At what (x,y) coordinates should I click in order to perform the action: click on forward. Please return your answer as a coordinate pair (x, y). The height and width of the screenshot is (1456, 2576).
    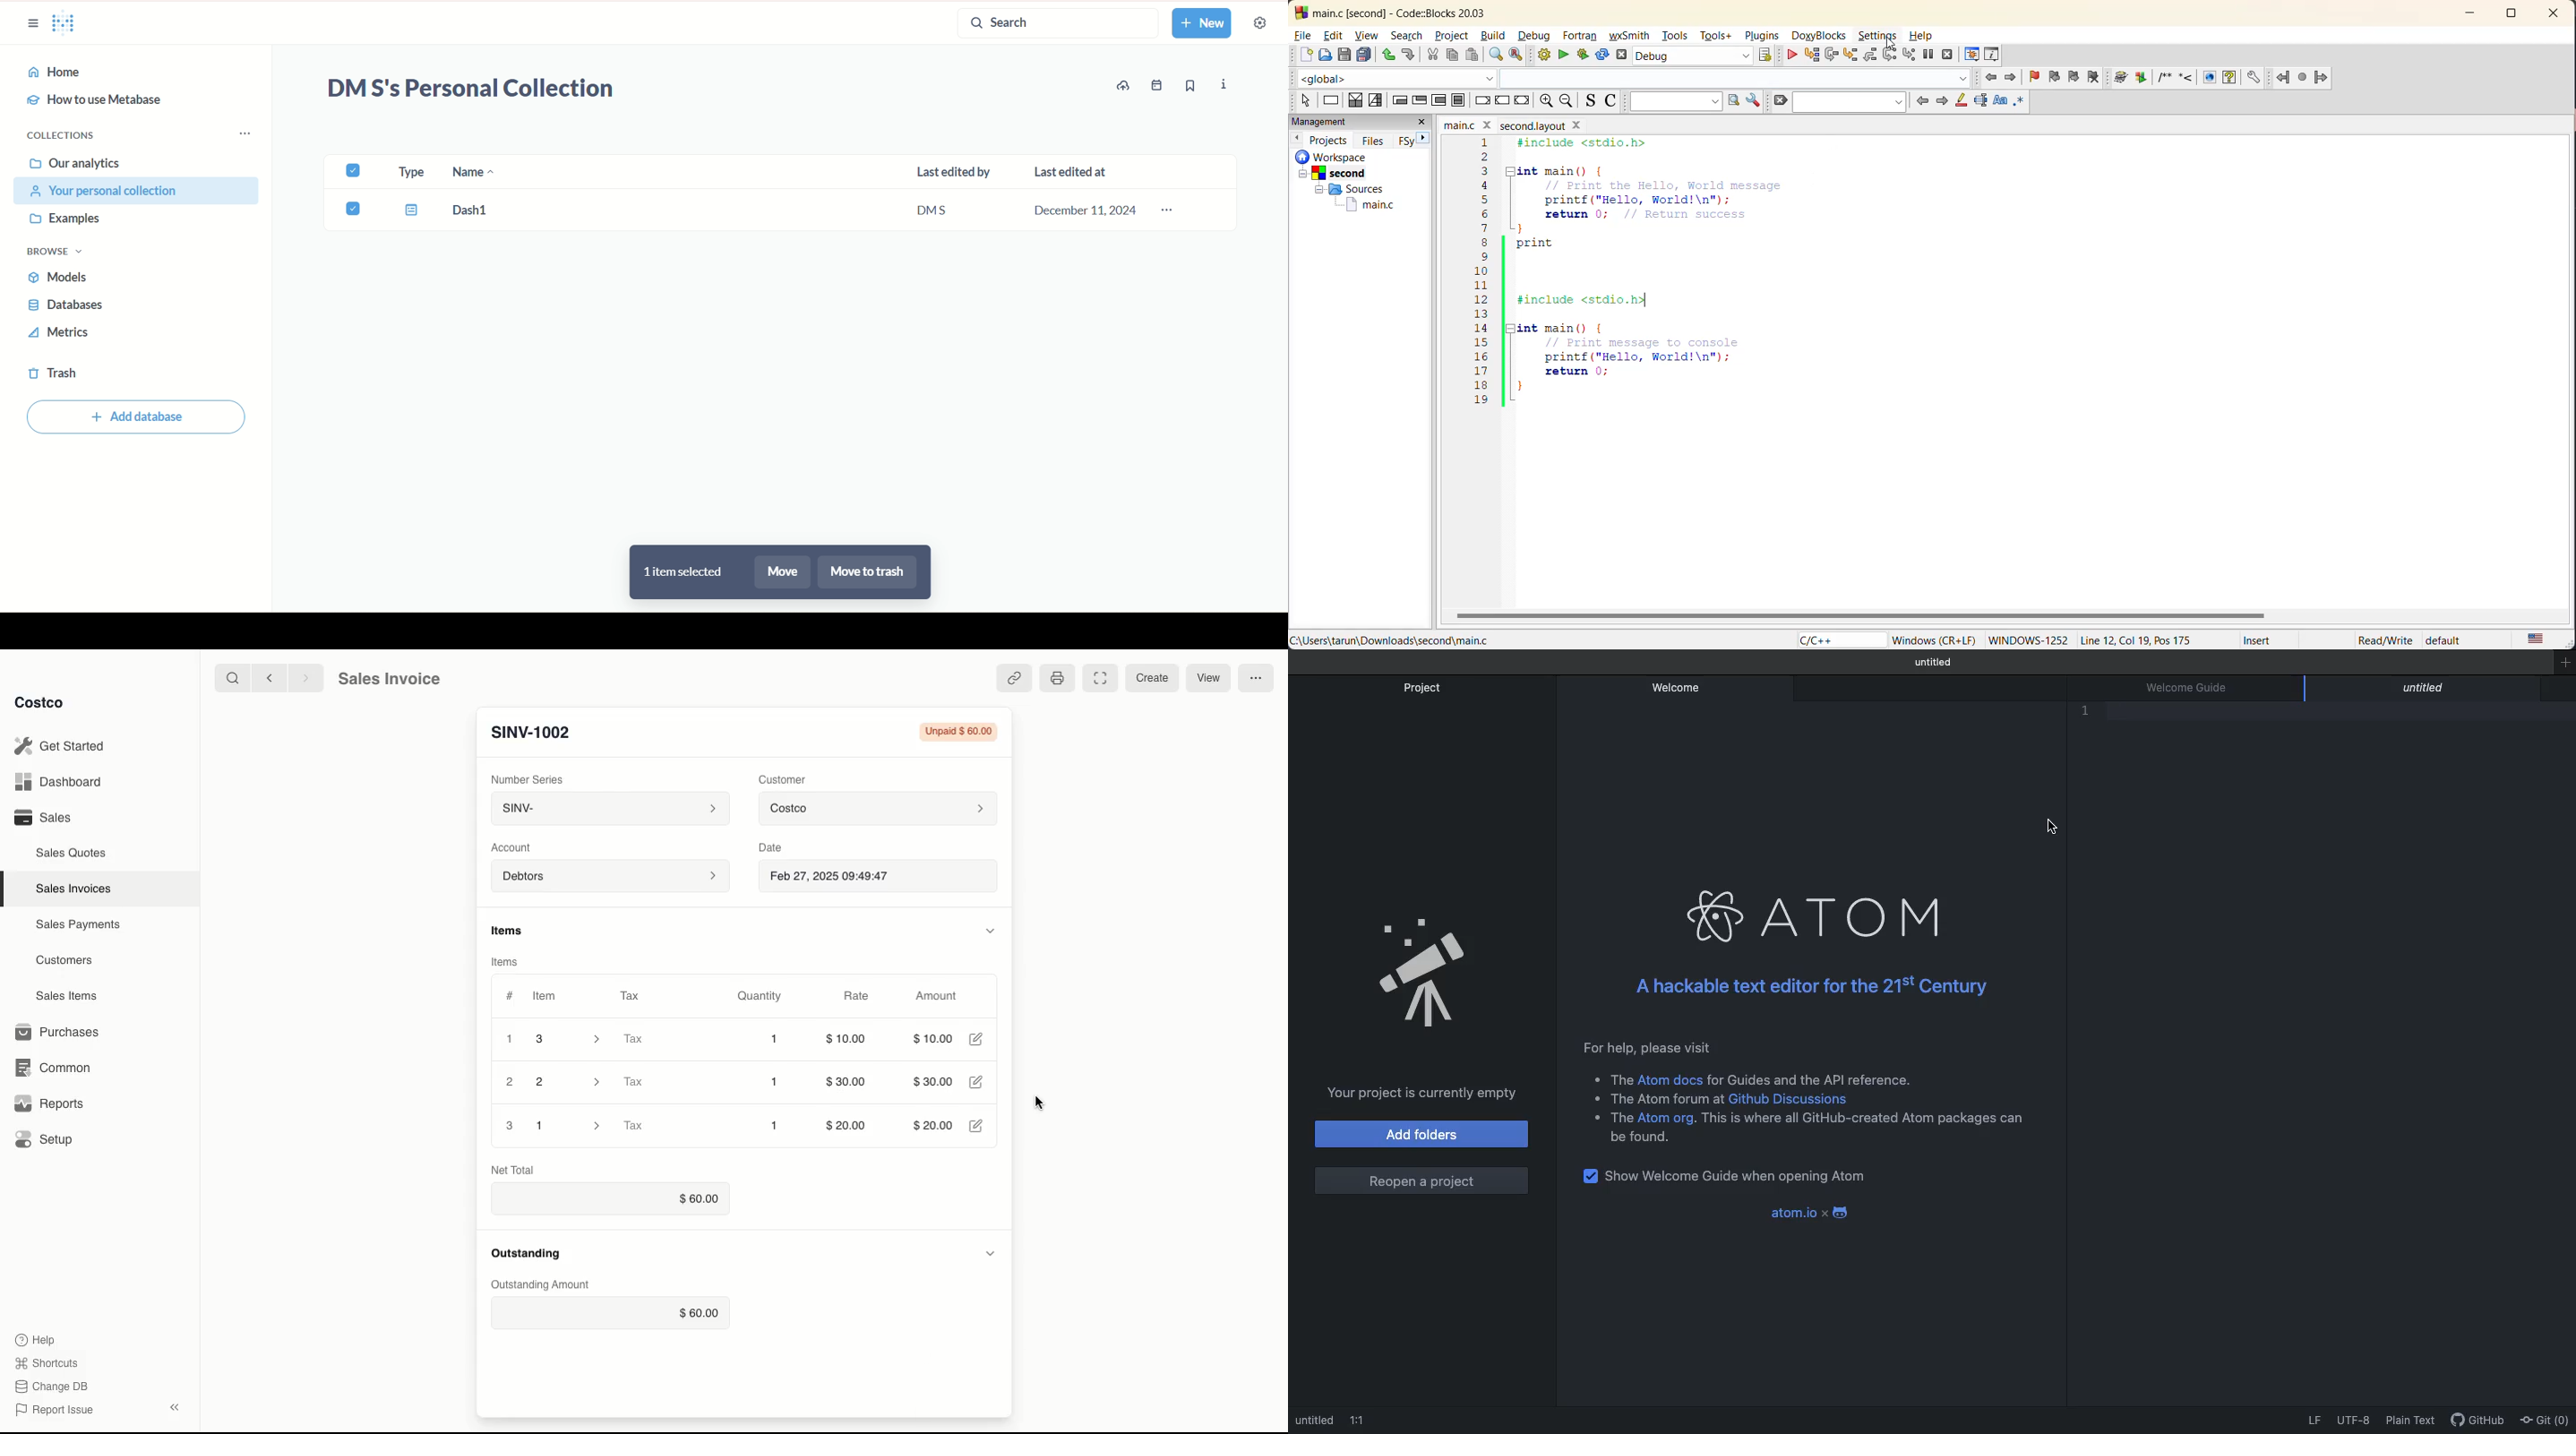
    Looking at the image, I should click on (303, 677).